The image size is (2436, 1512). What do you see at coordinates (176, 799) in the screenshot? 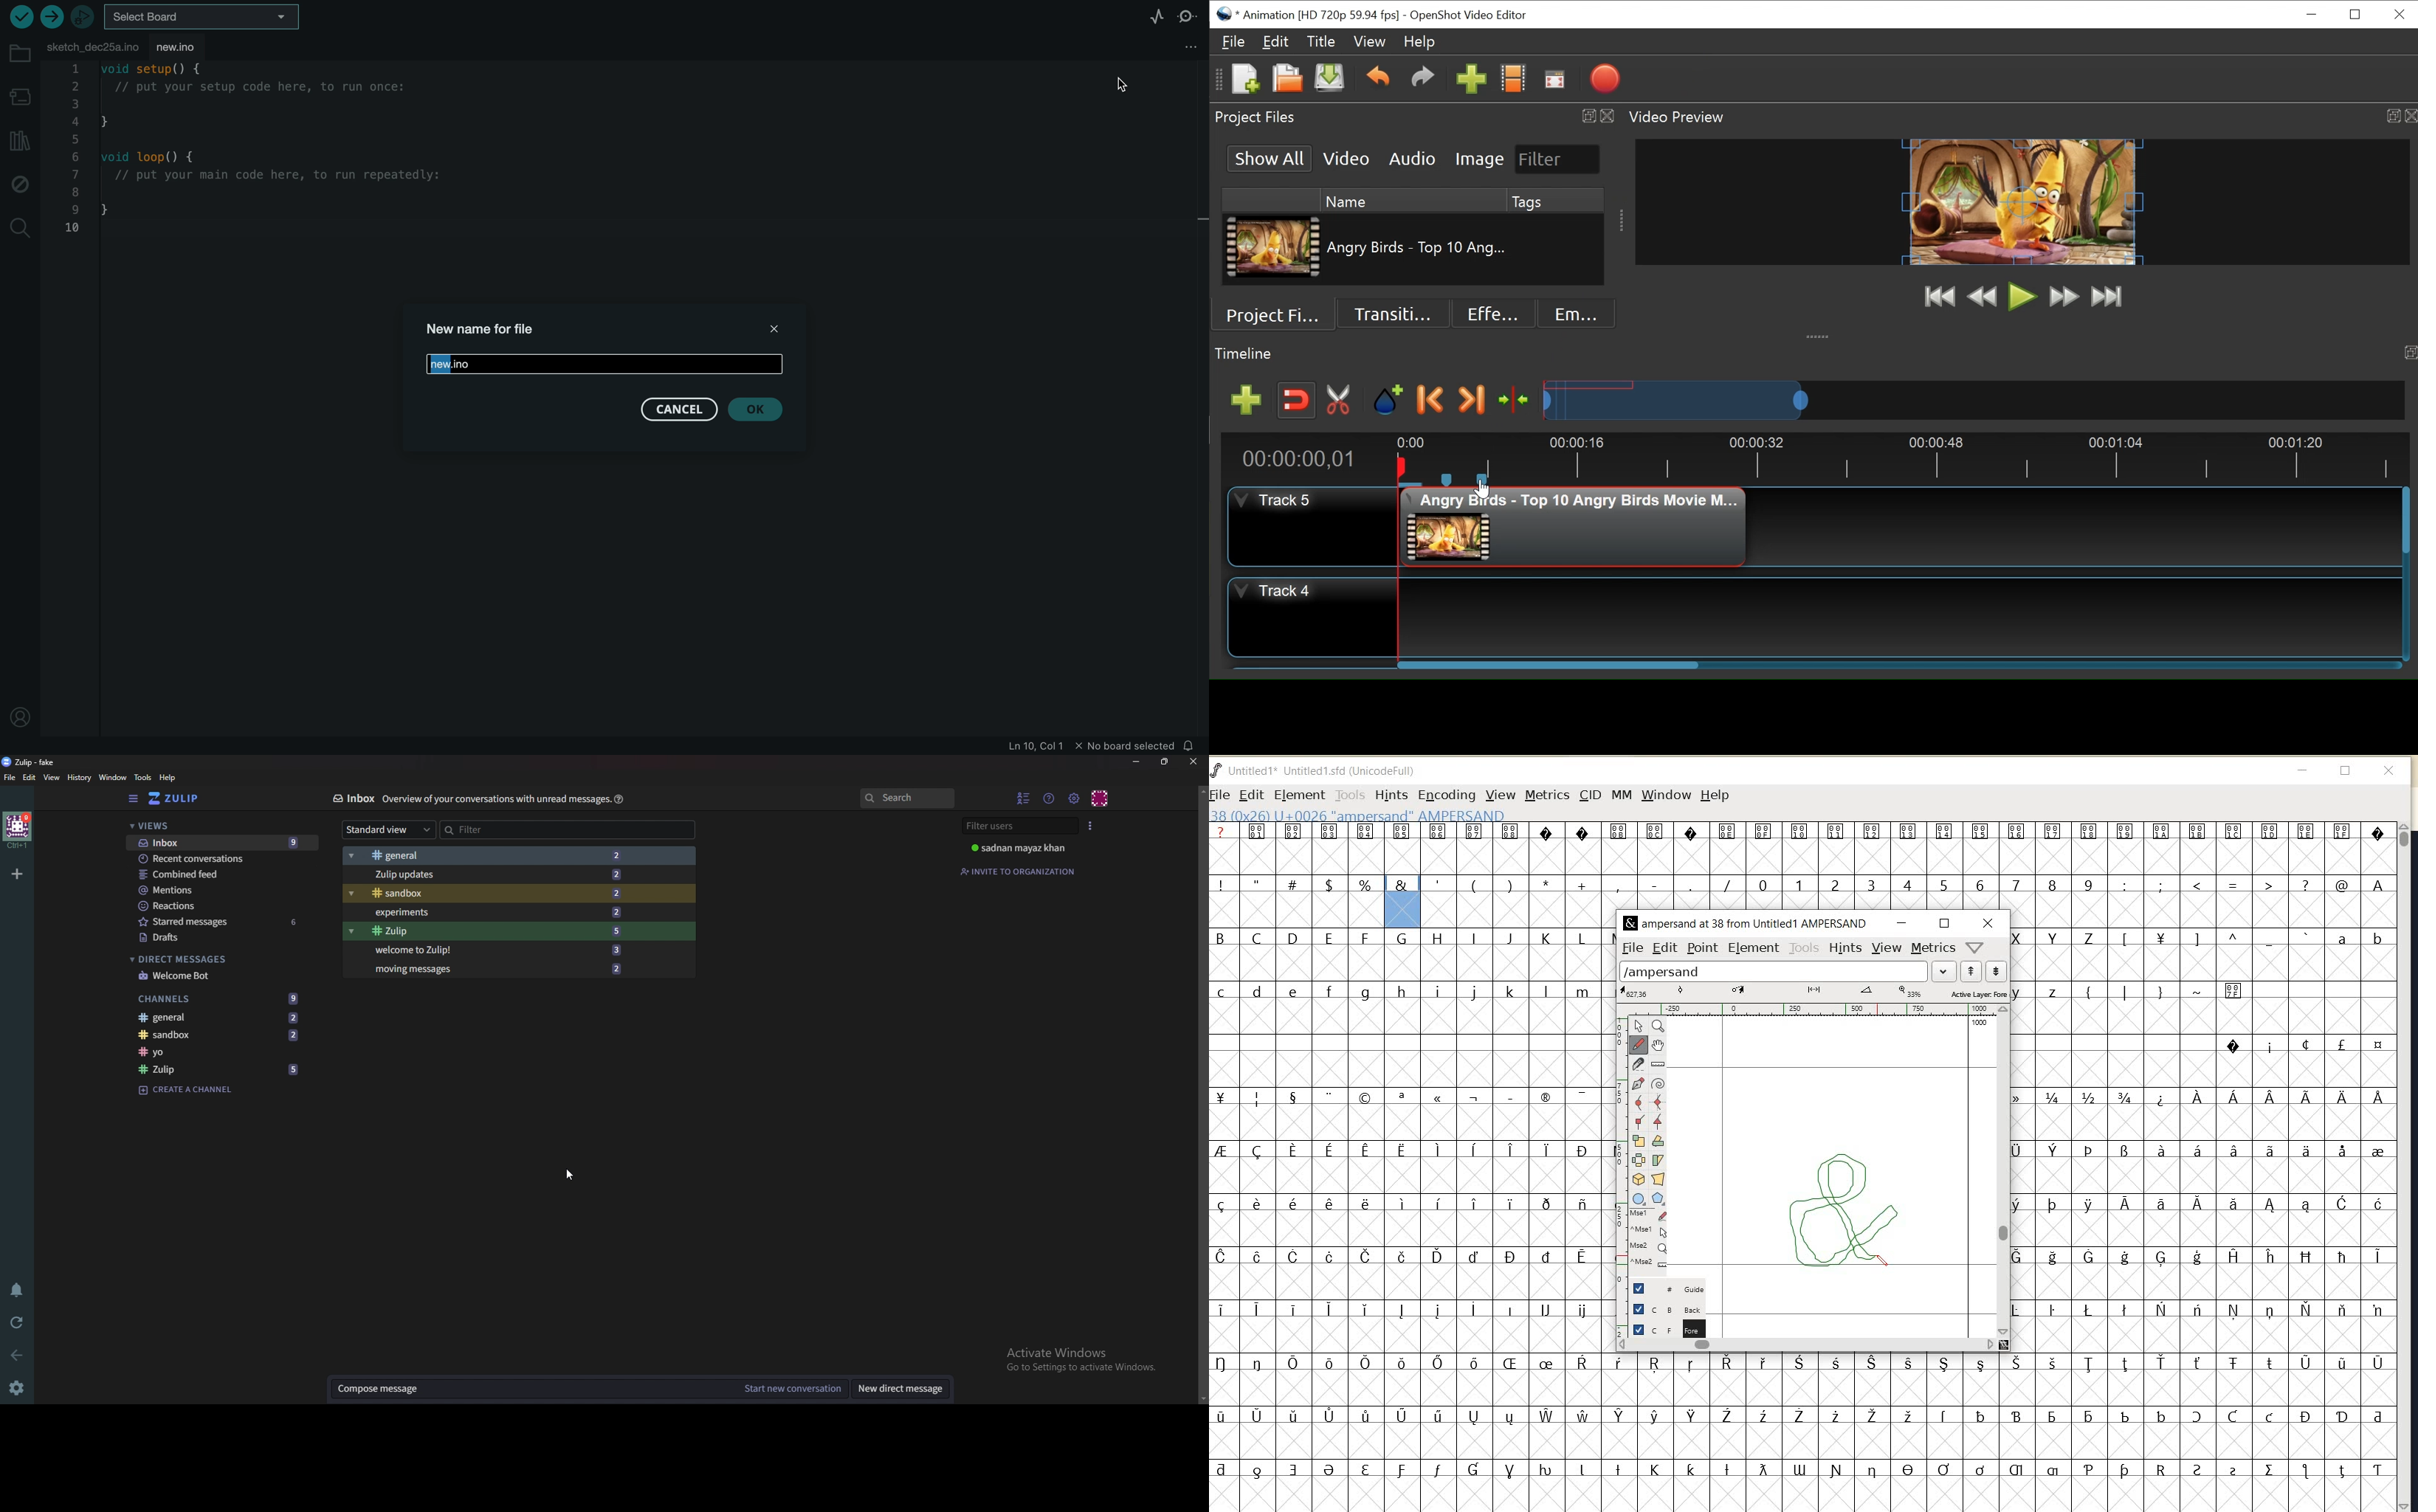
I see `zulip` at bounding box center [176, 799].